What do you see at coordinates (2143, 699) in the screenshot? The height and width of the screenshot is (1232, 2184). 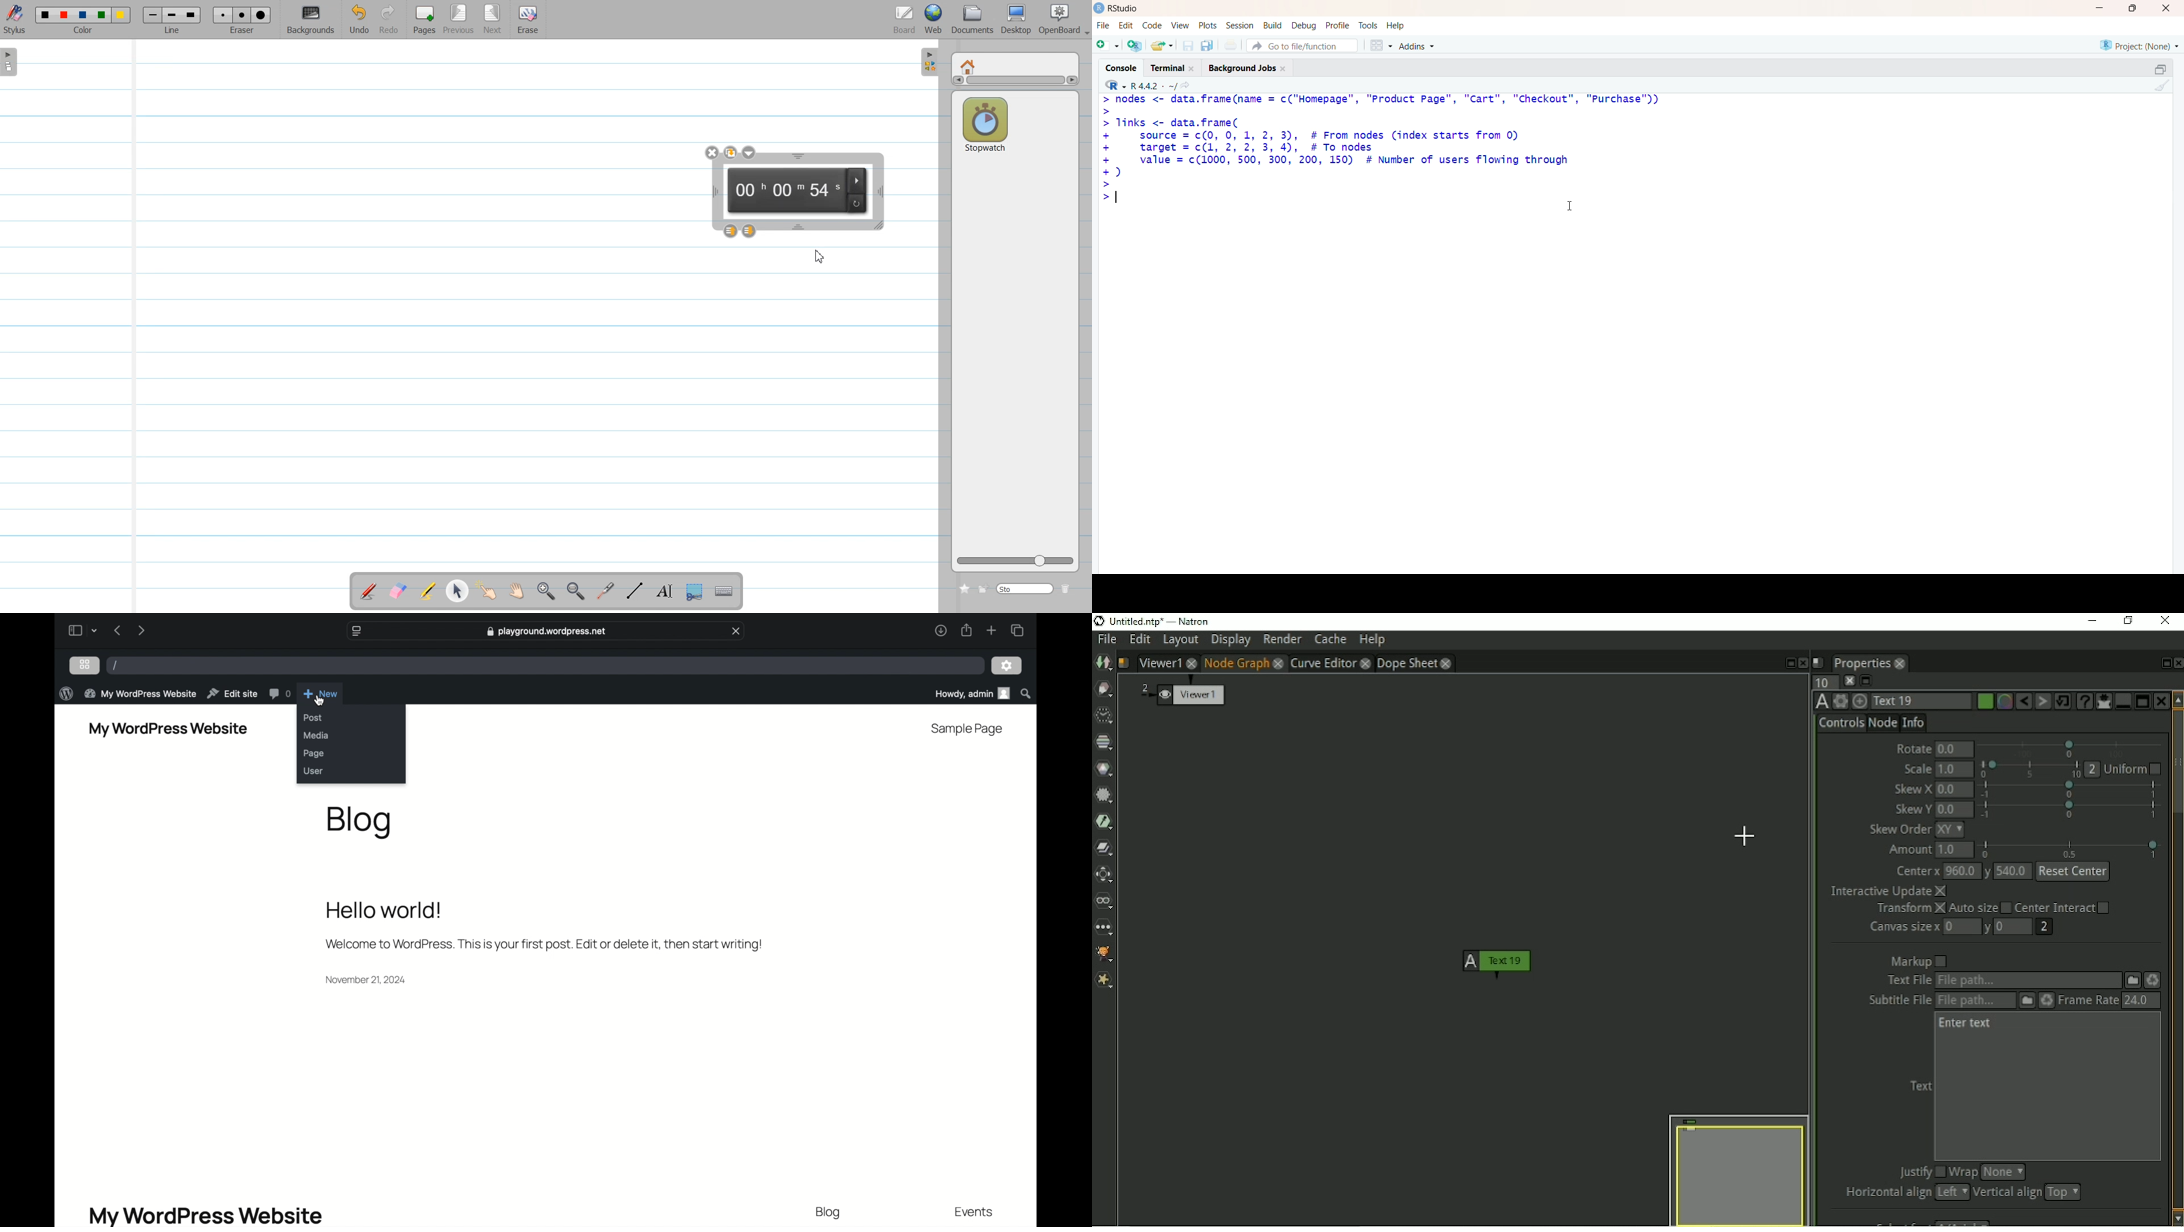 I see `Separate panel ` at bounding box center [2143, 699].